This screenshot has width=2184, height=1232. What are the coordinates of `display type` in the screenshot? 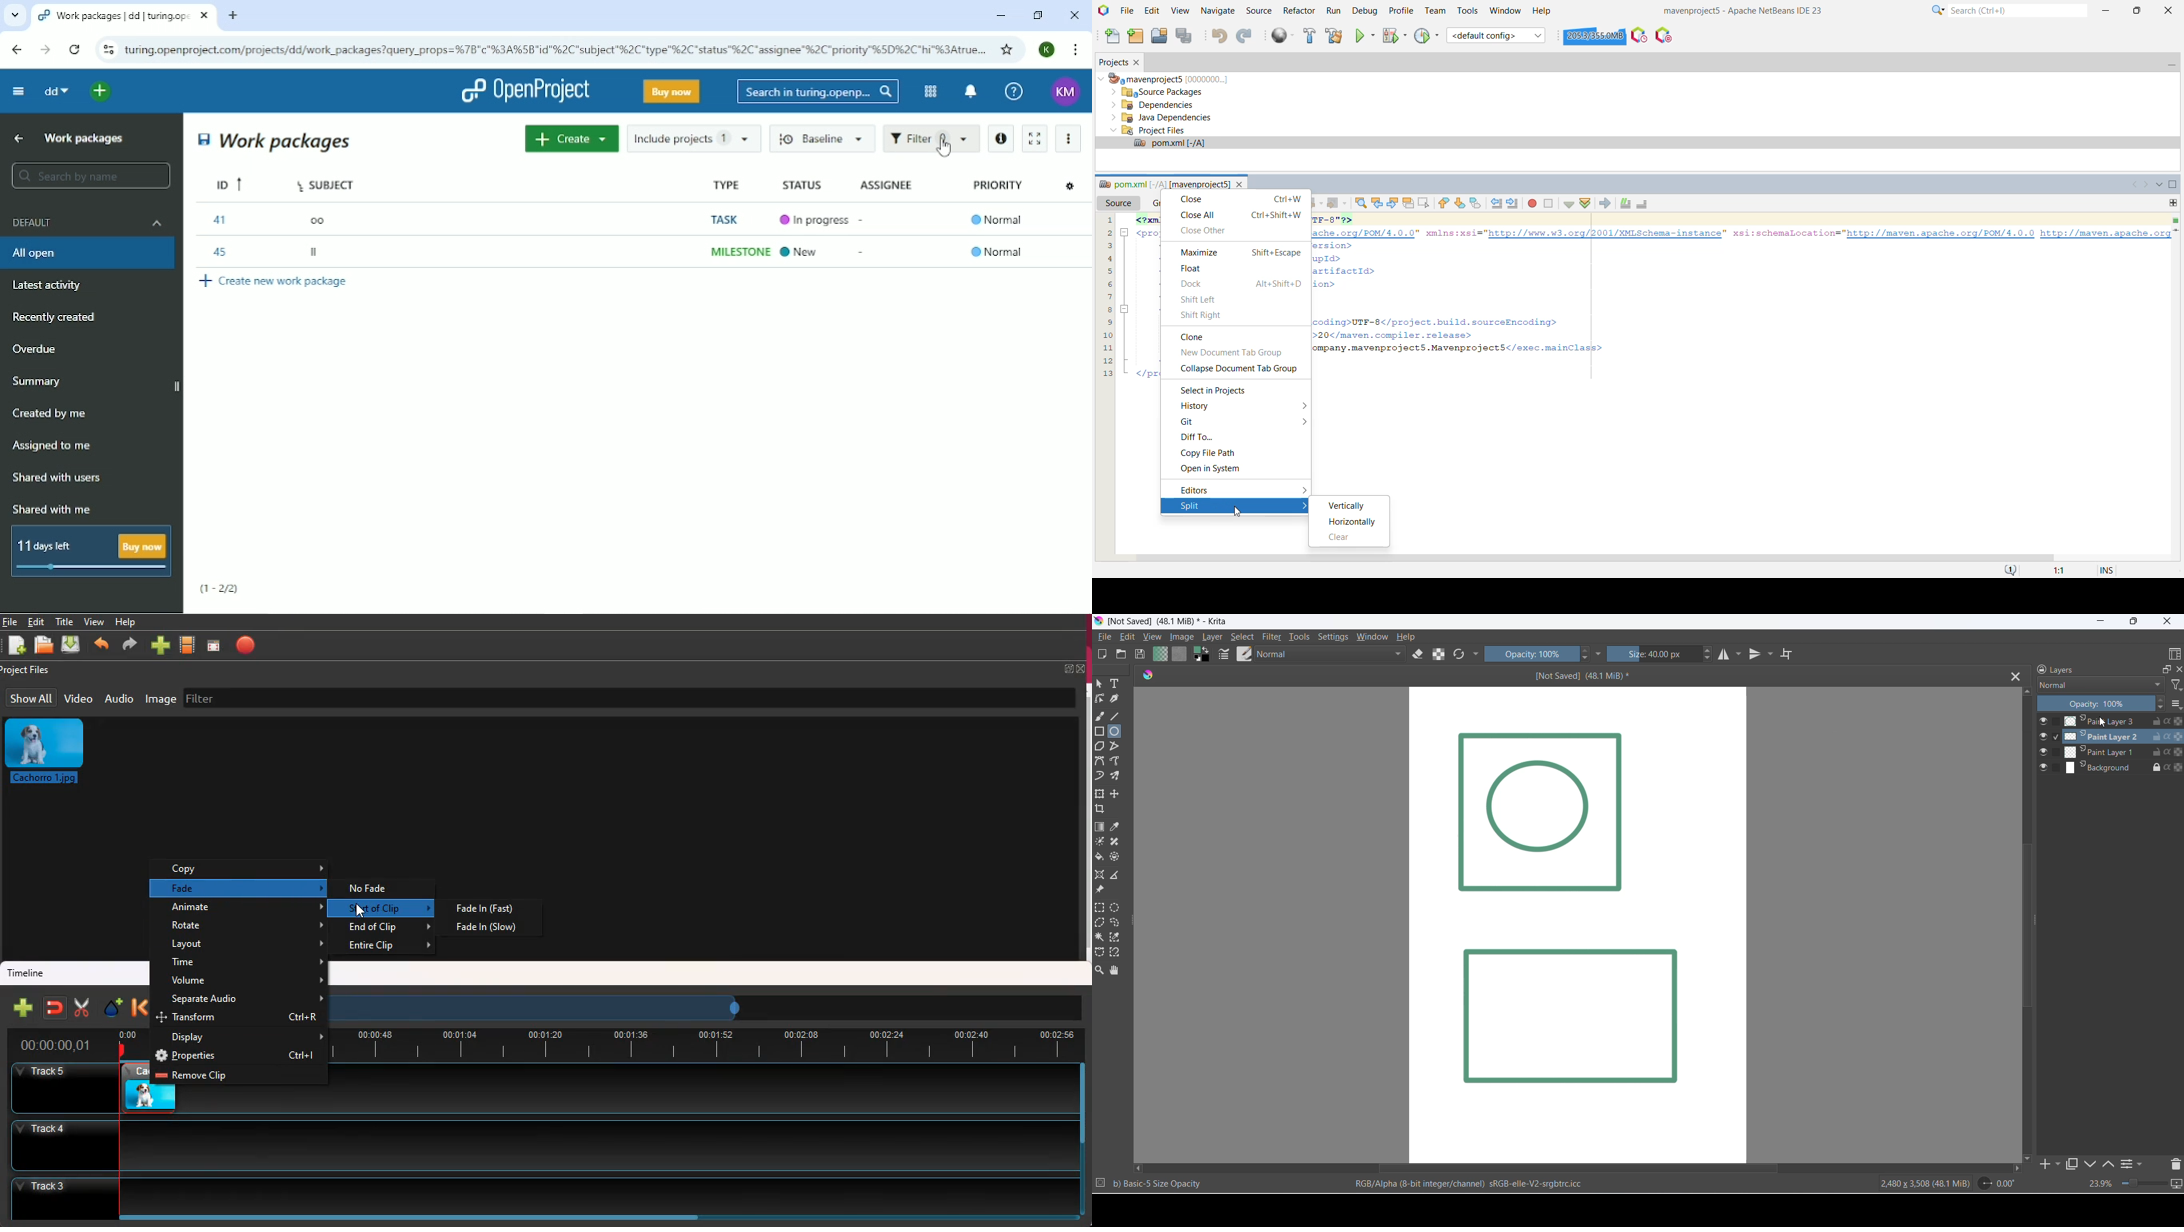 It's located at (2173, 653).